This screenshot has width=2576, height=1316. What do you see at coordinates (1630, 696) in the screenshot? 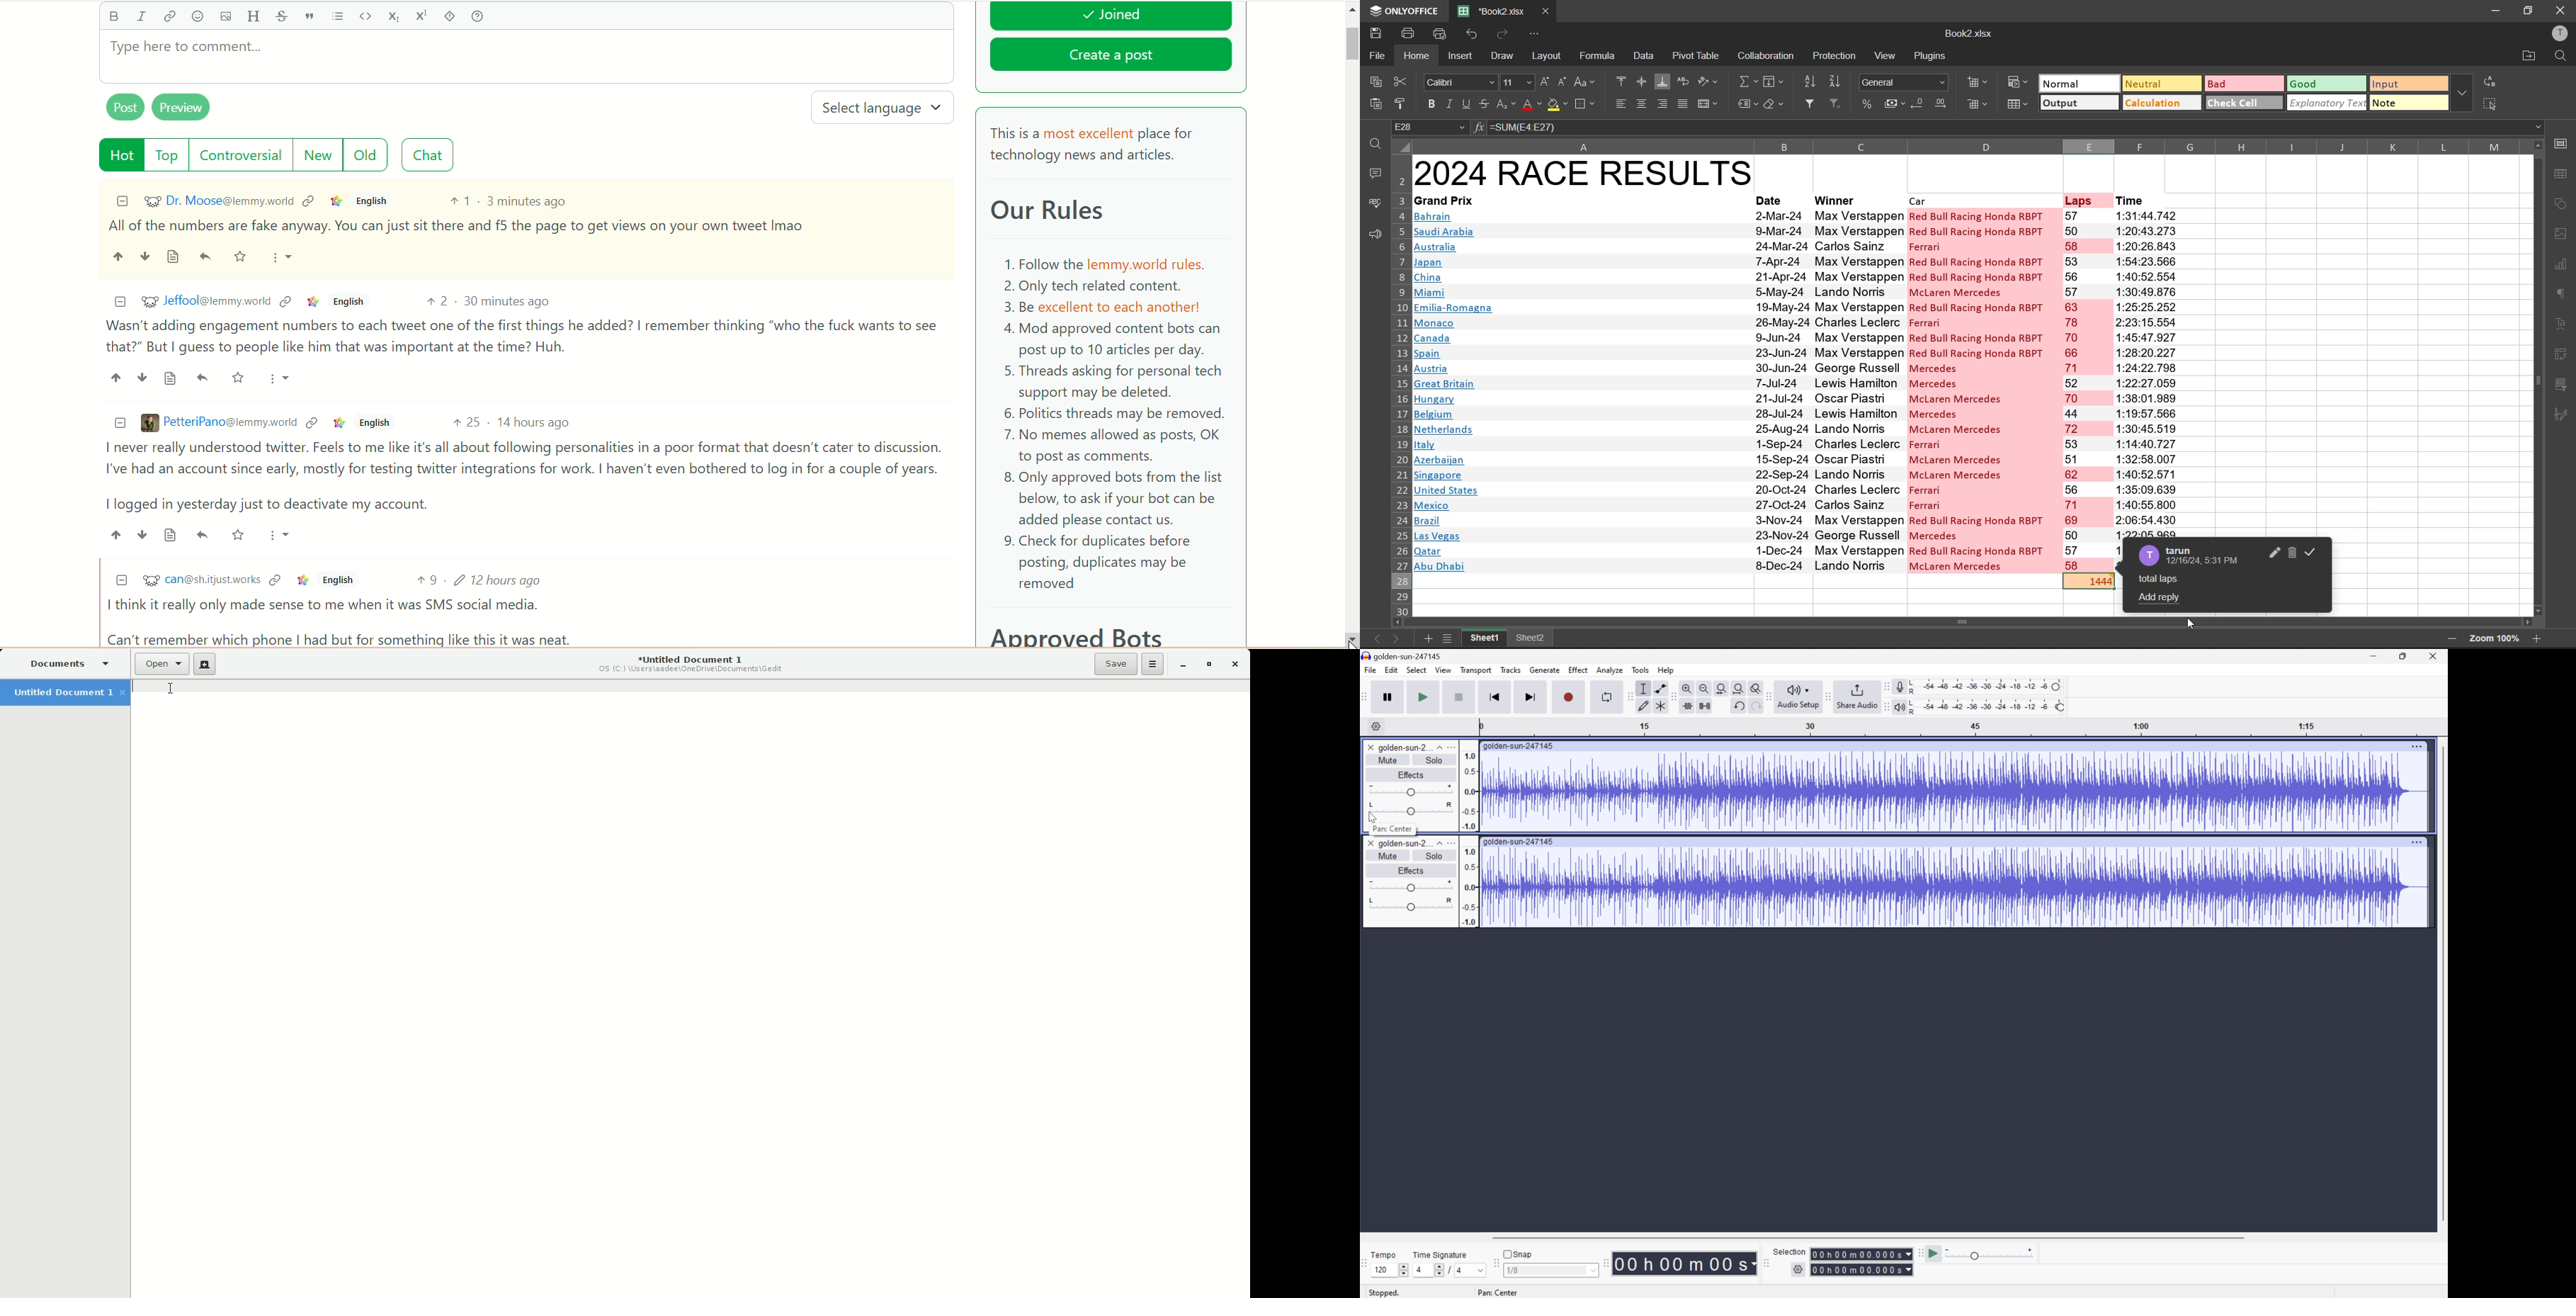
I see `Audacity tools toolbar` at bounding box center [1630, 696].